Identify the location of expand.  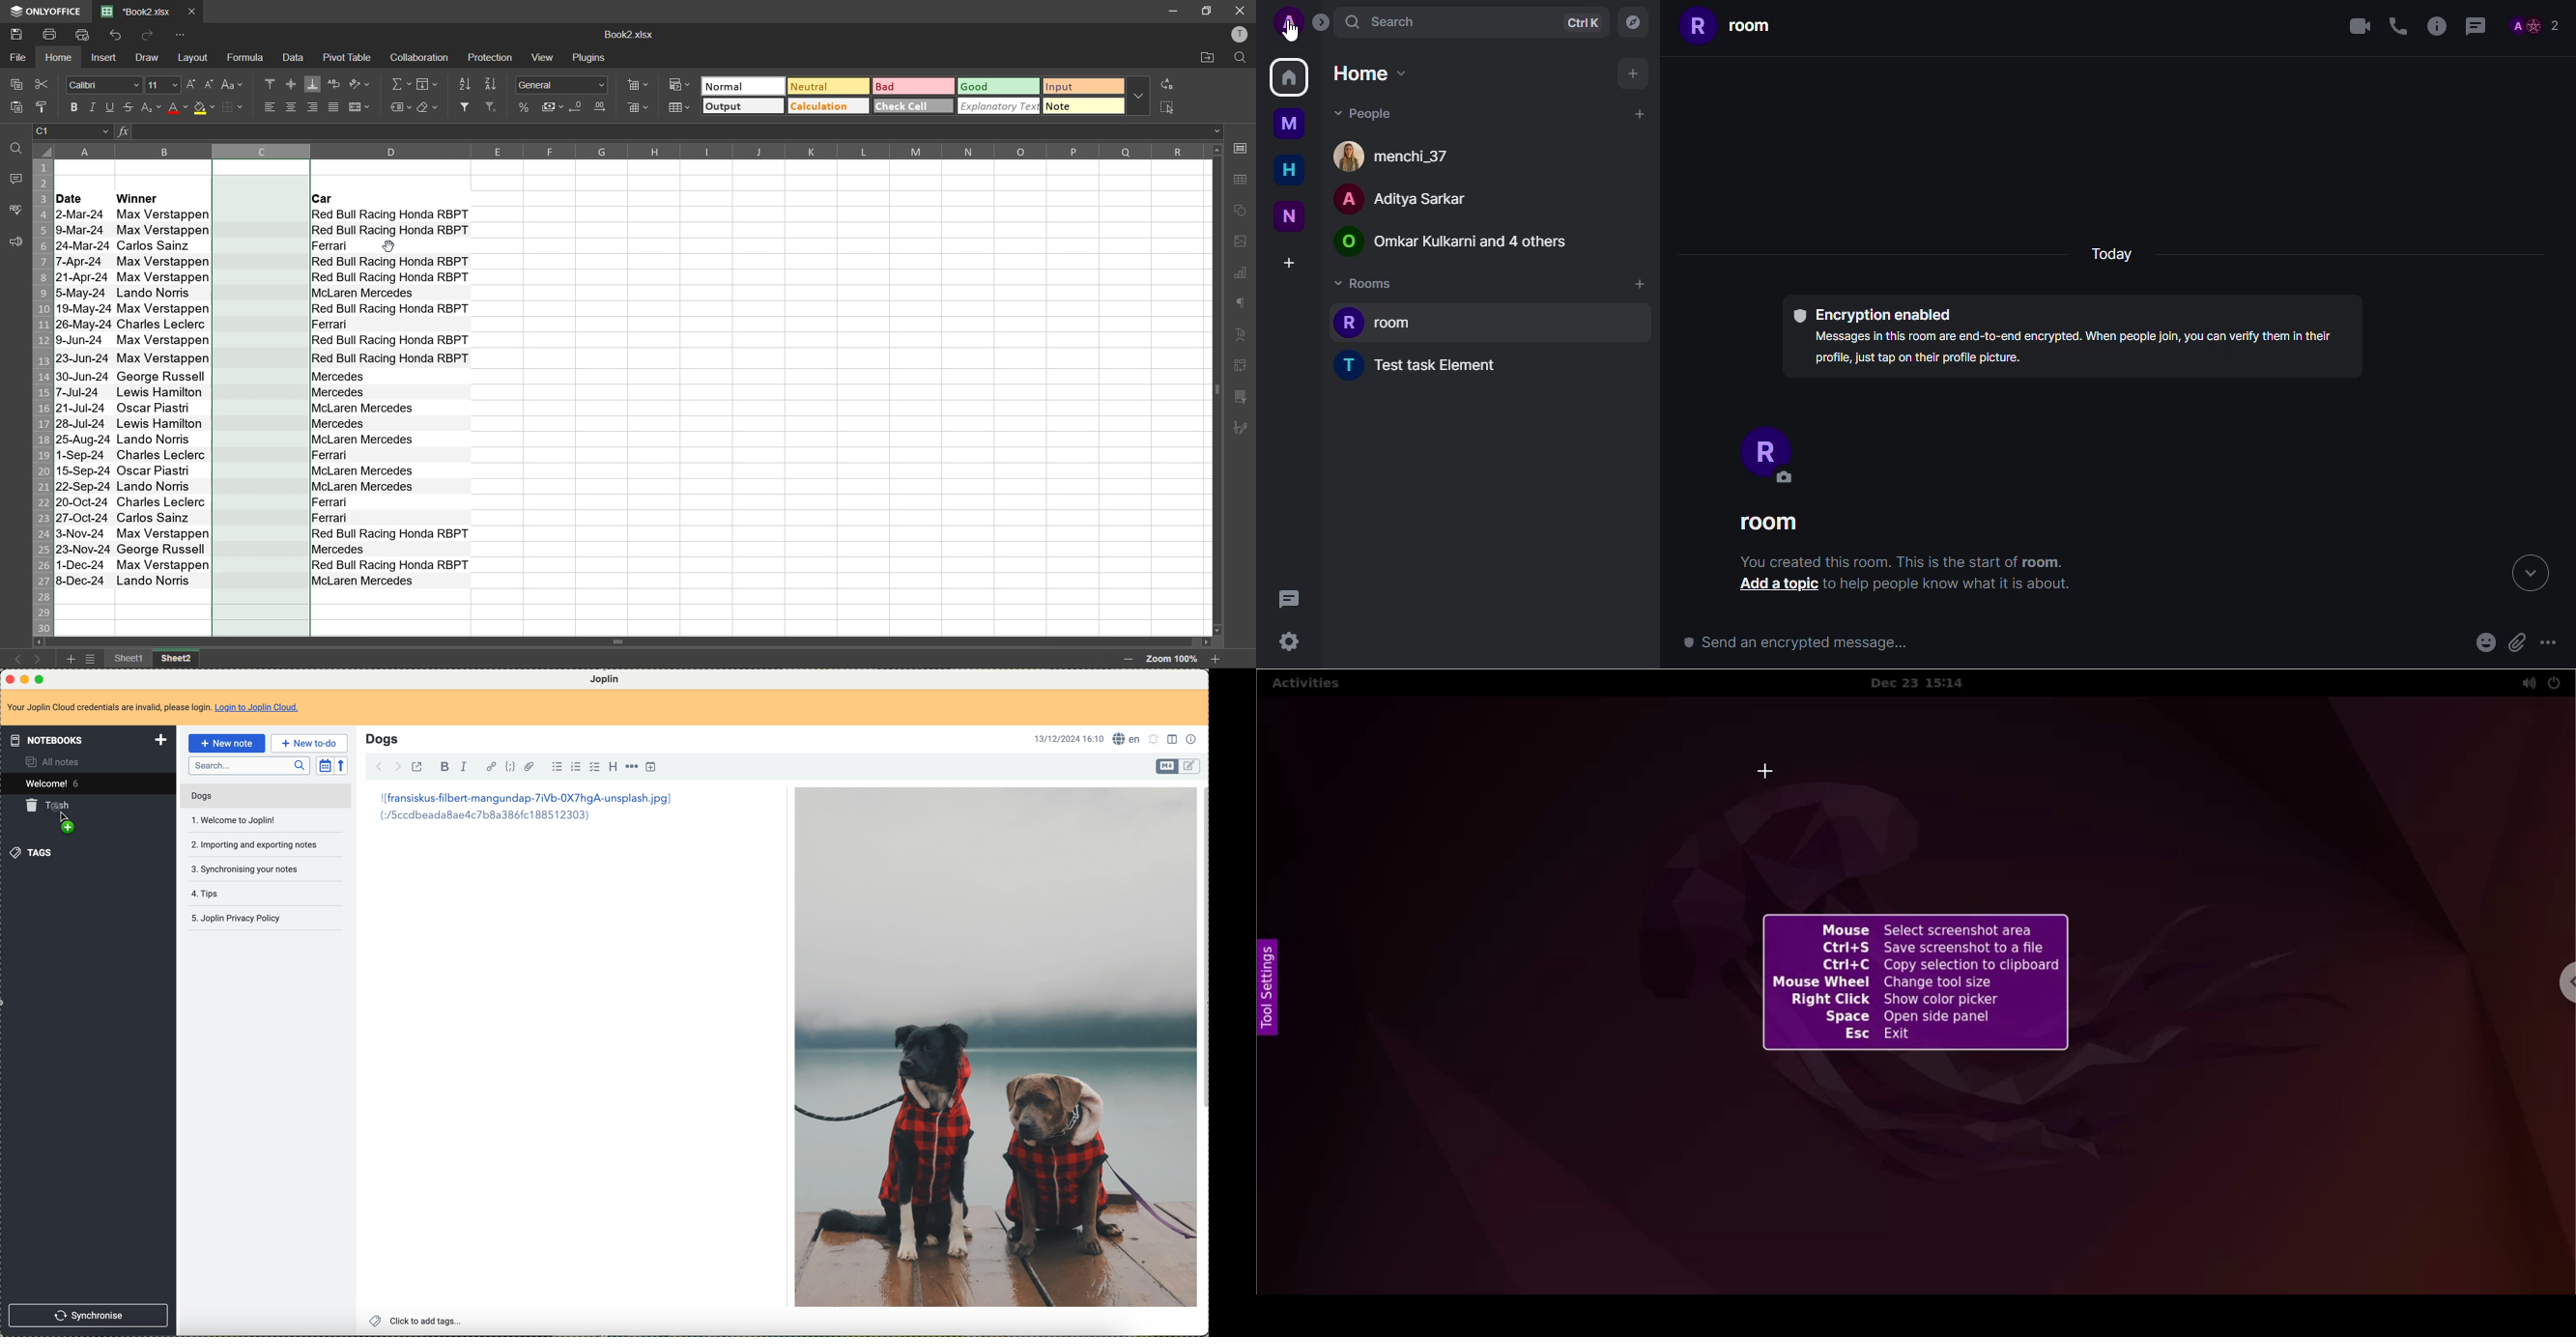
(1325, 27).